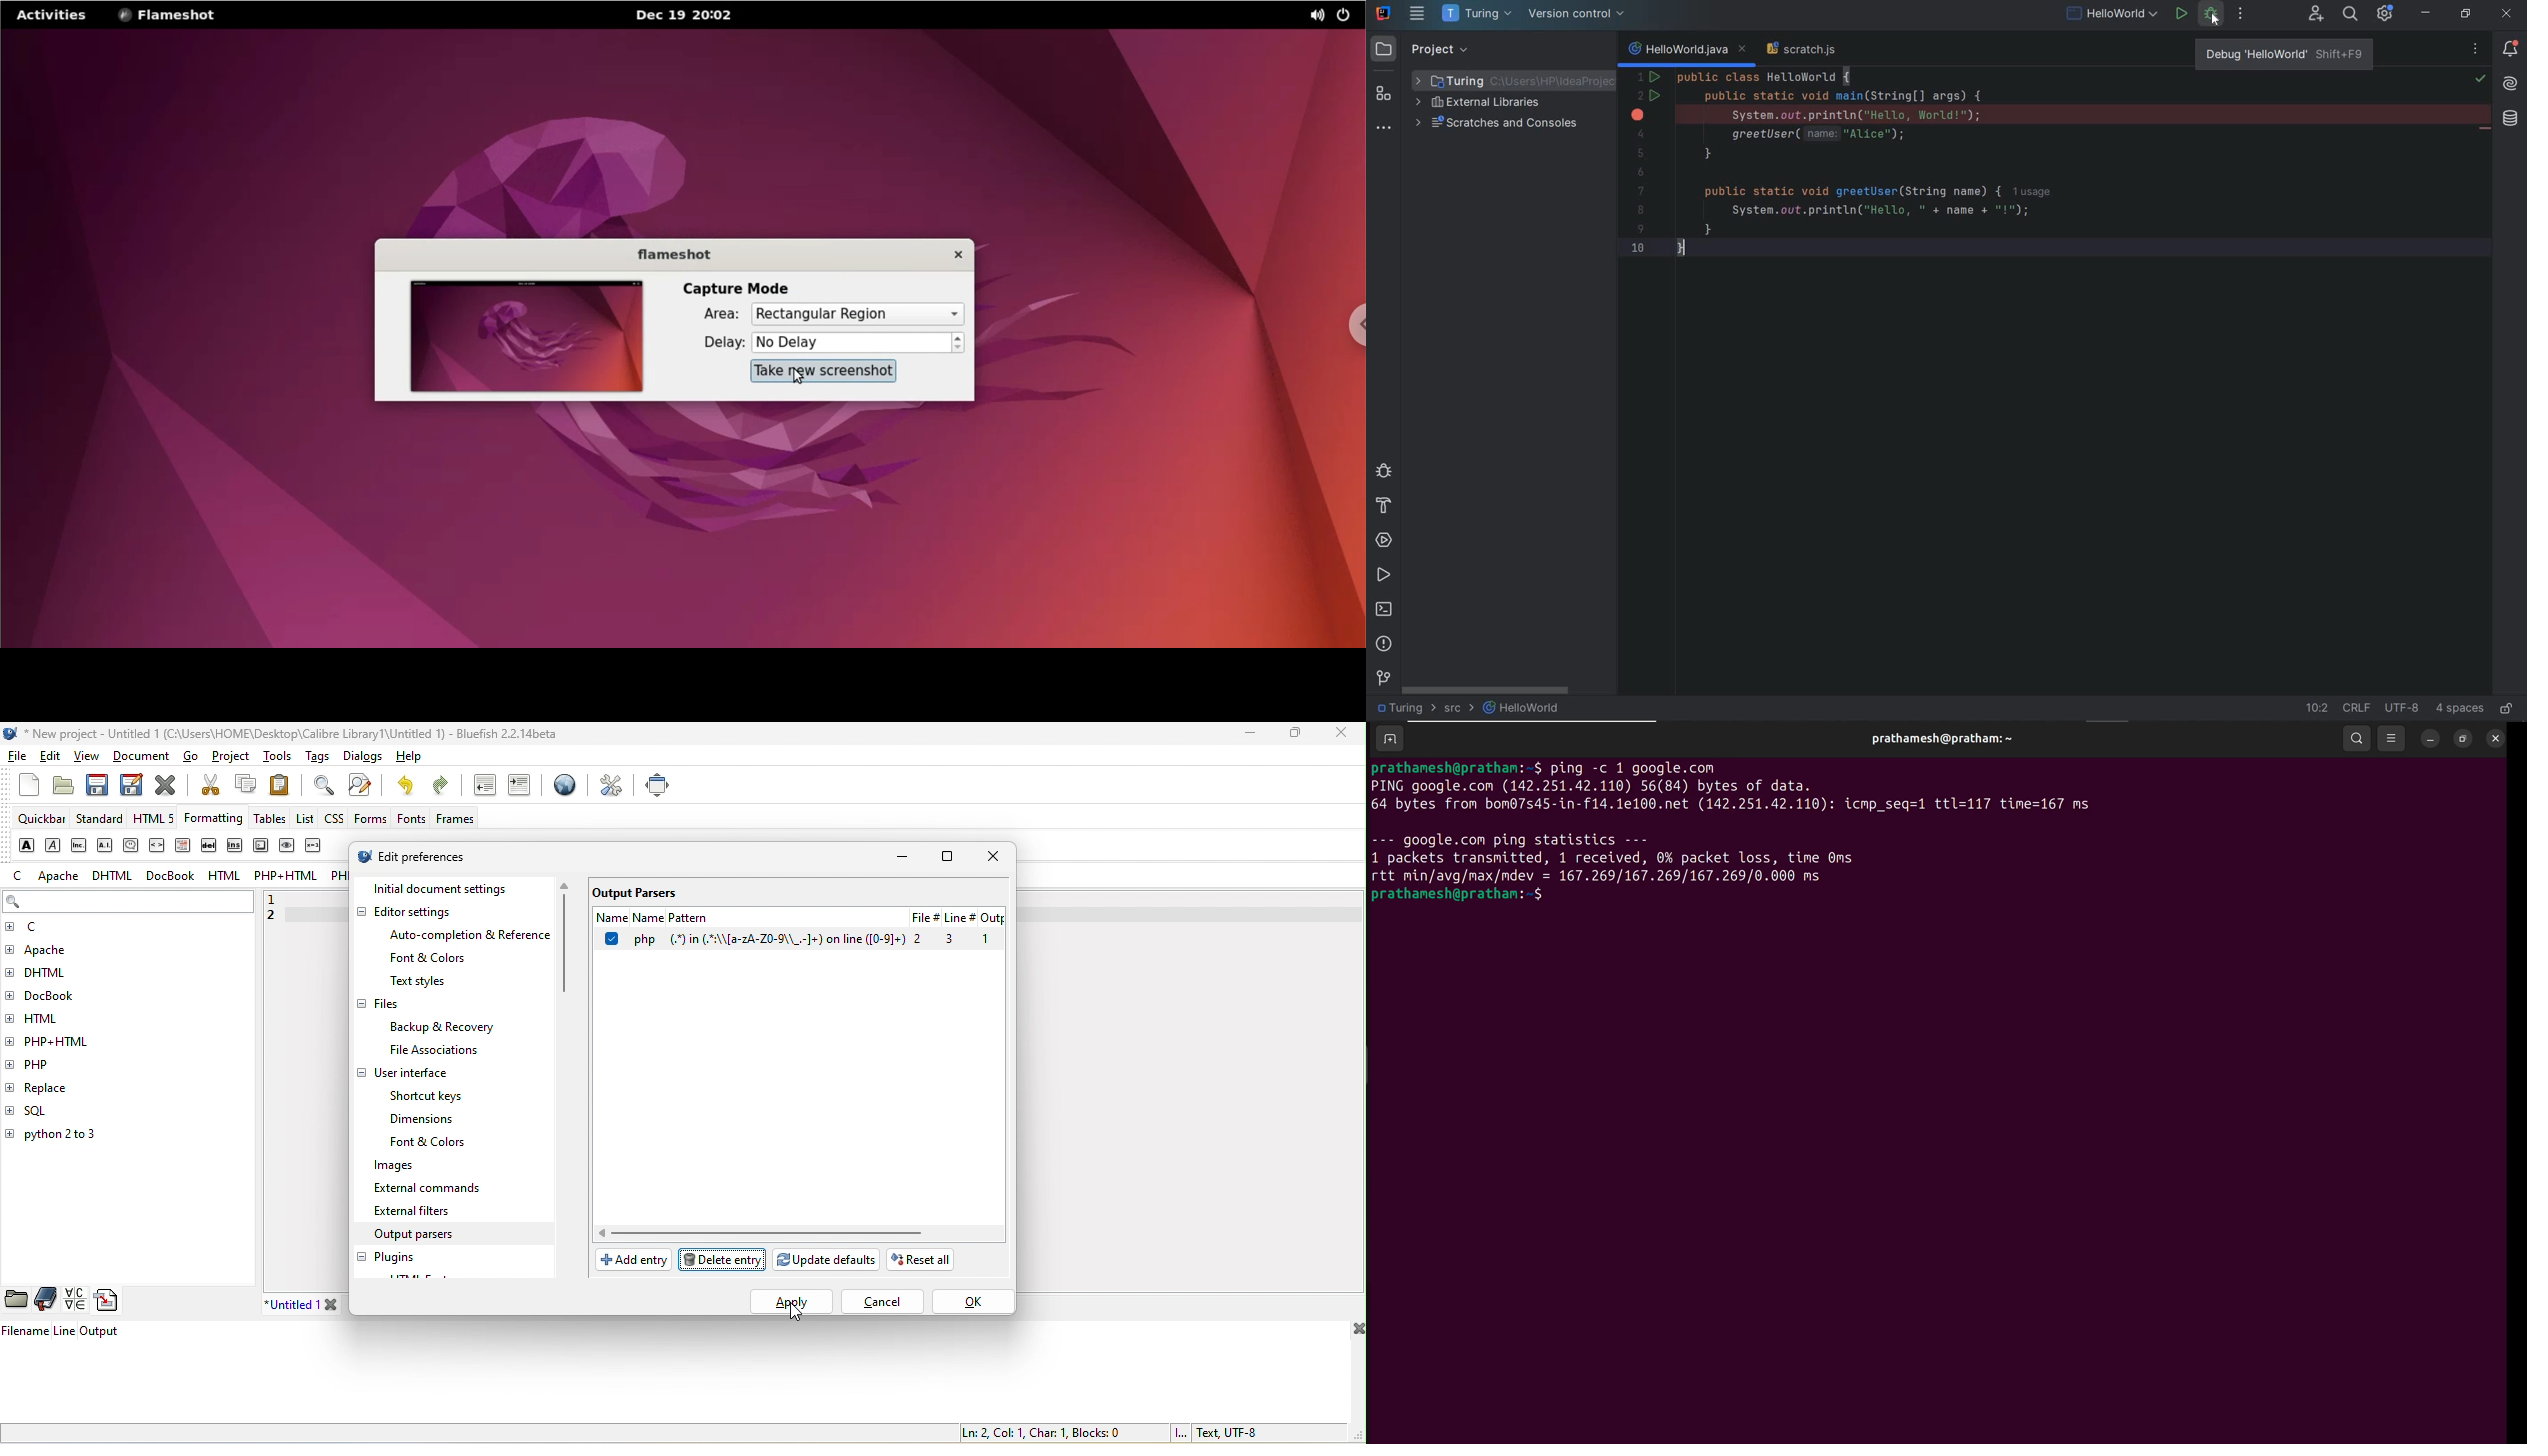  I want to click on vertical scroll bar, so click(566, 940).